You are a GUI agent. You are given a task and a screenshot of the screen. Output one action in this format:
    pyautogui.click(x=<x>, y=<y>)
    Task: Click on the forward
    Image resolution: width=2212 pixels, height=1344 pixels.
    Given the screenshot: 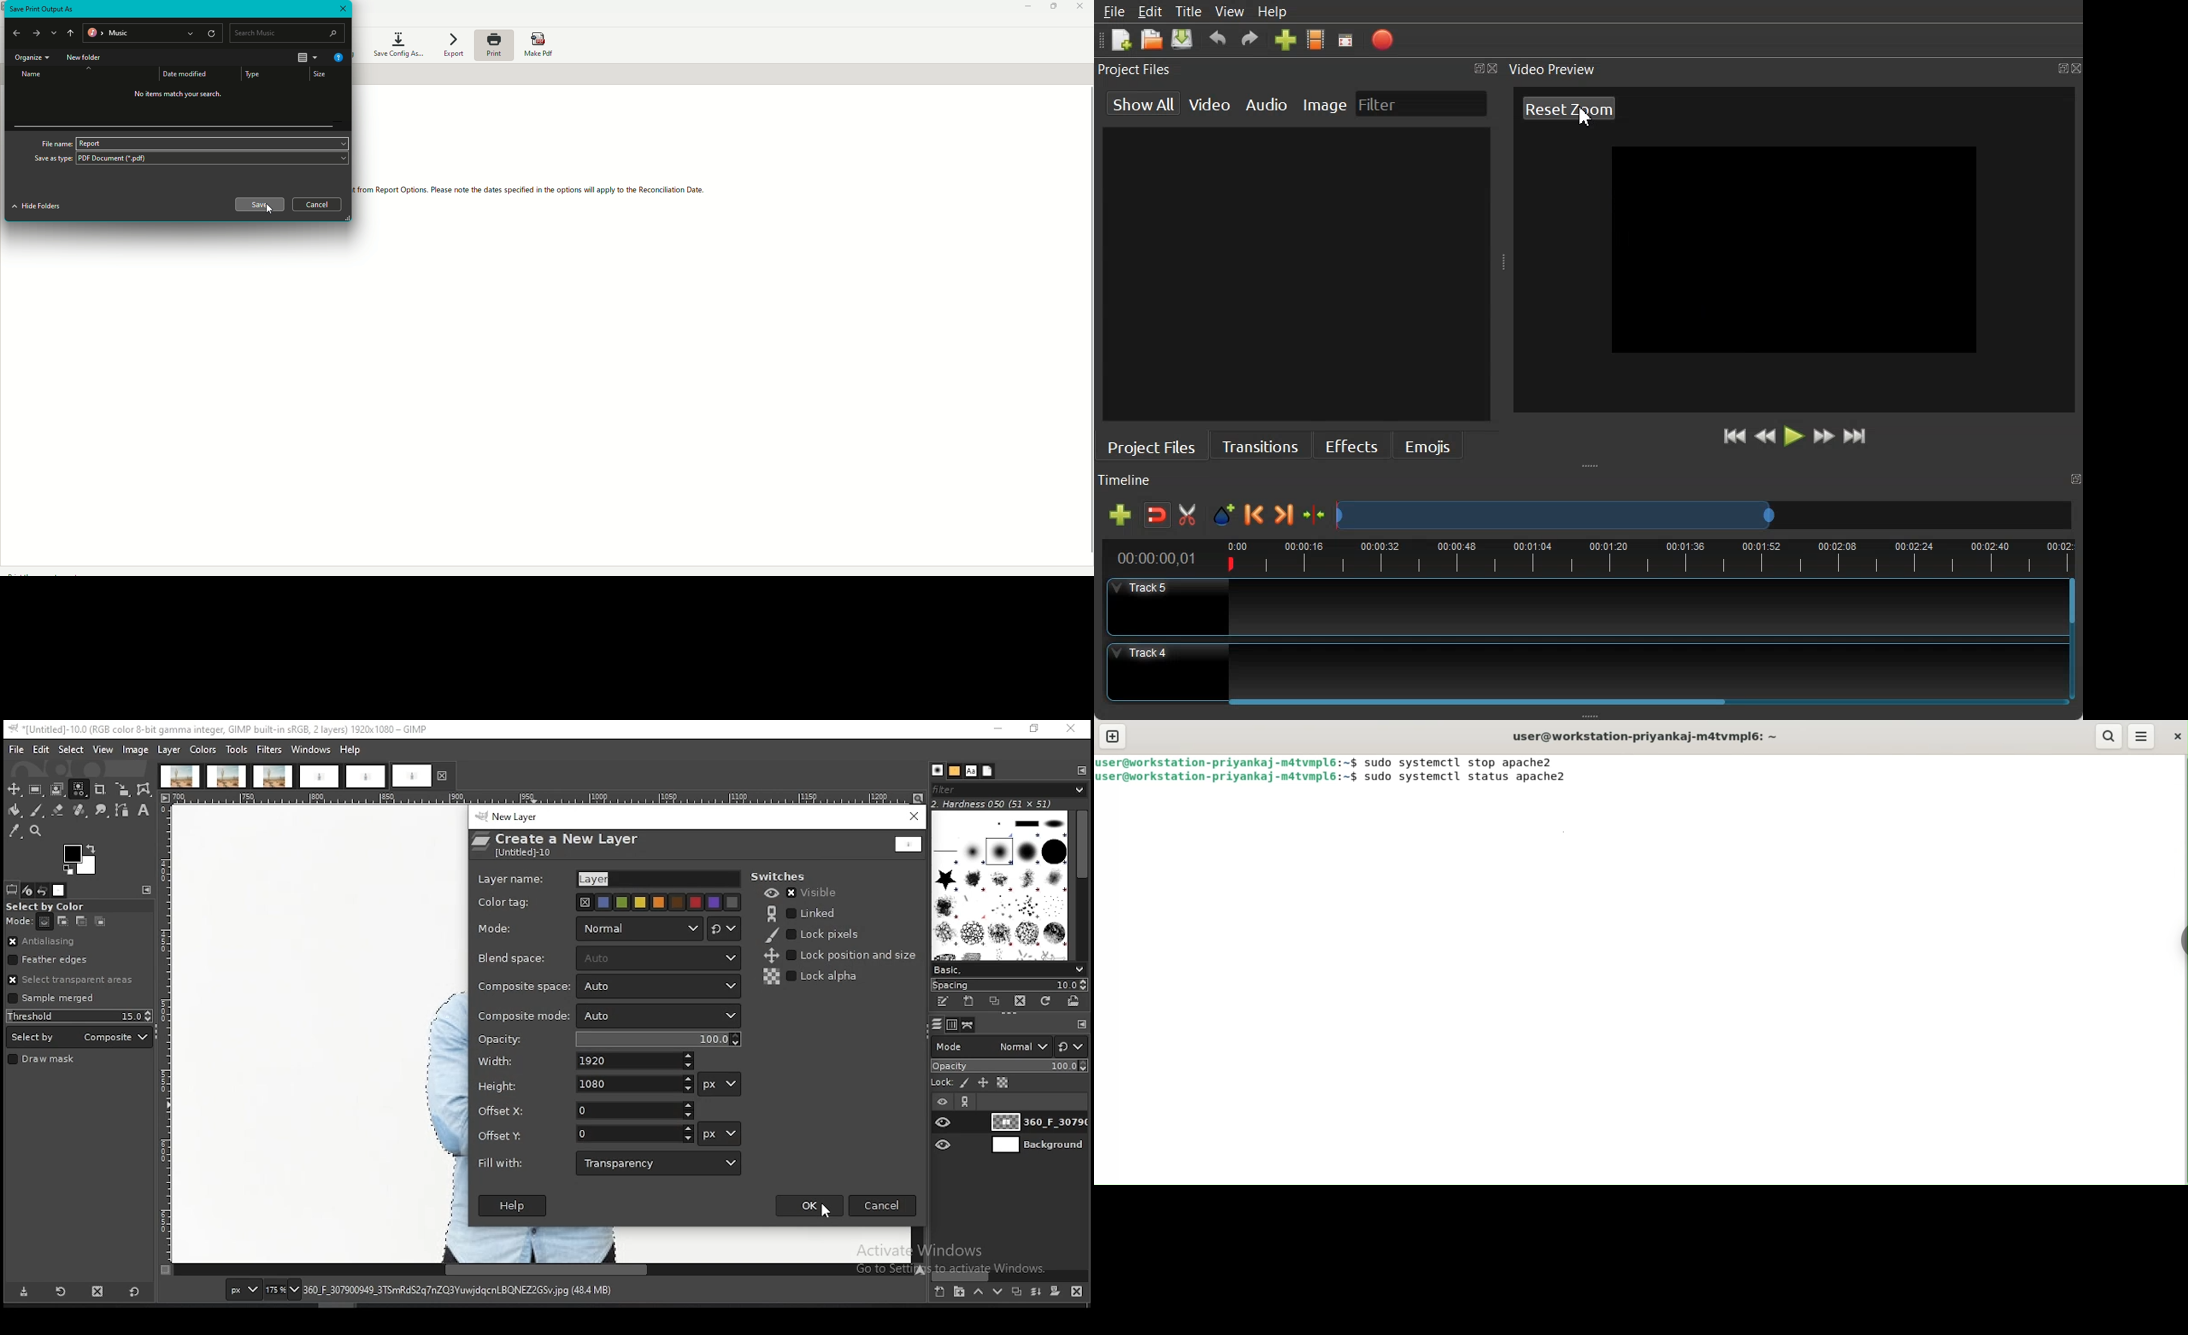 What is the action you would take?
    pyautogui.click(x=37, y=35)
    